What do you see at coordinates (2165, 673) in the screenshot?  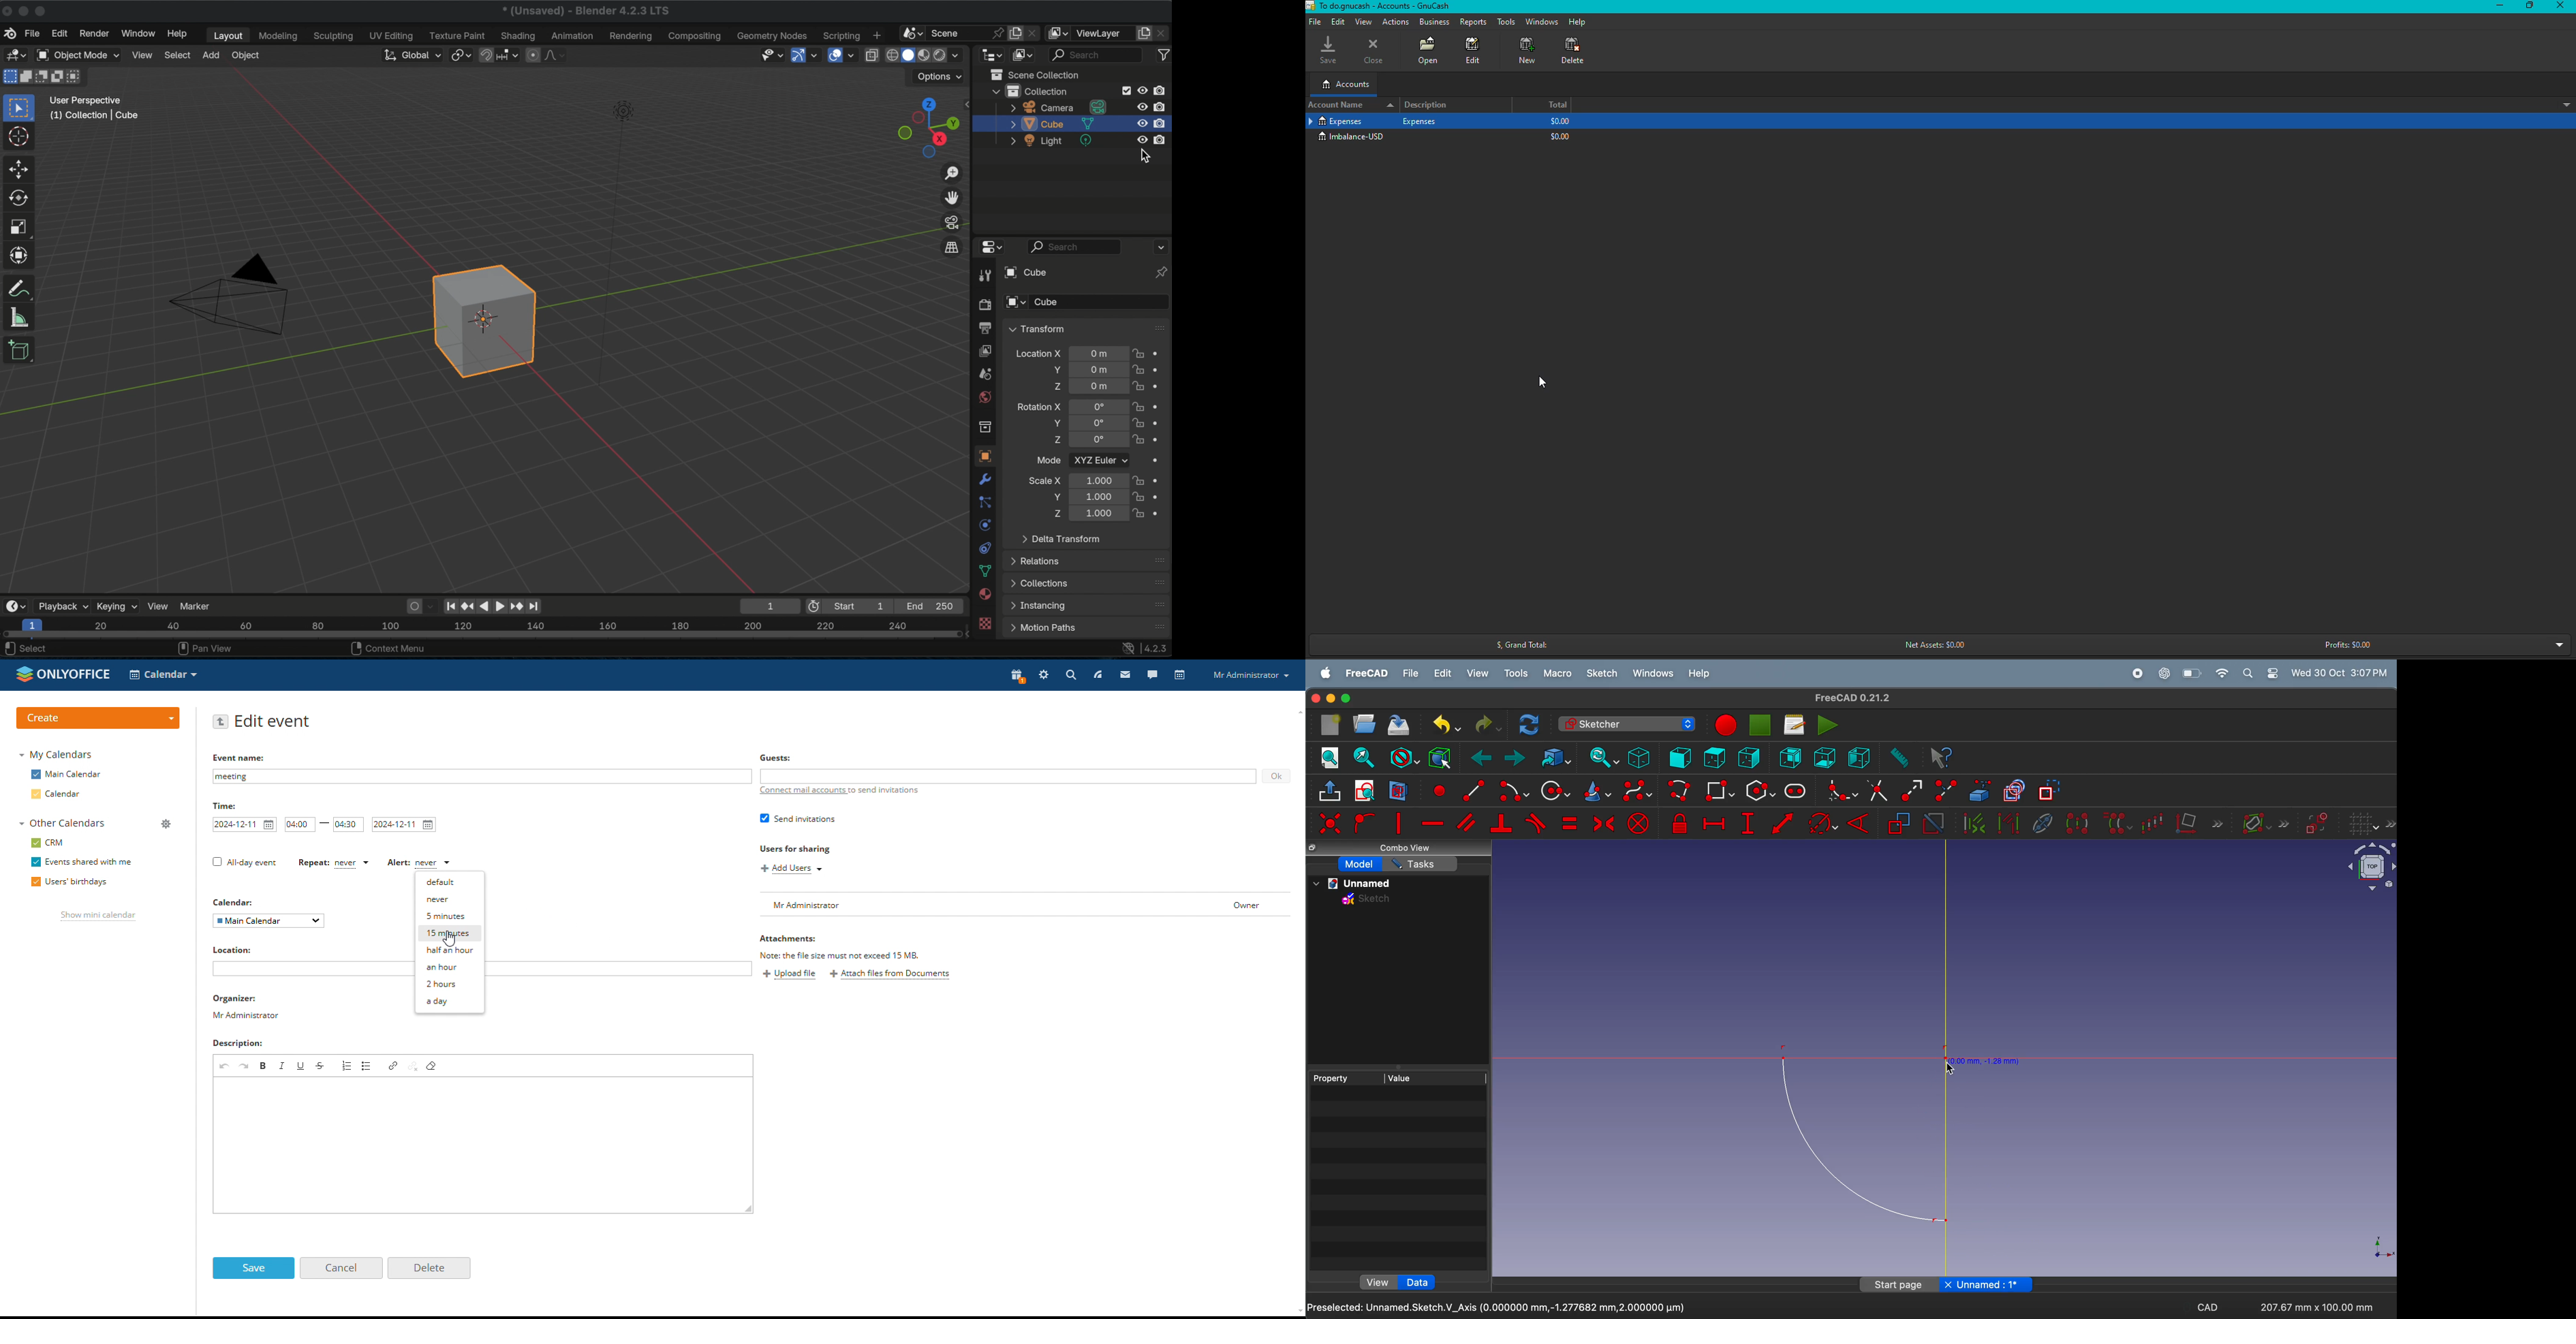 I see `chatgpt` at bounding box center [2165, 673].